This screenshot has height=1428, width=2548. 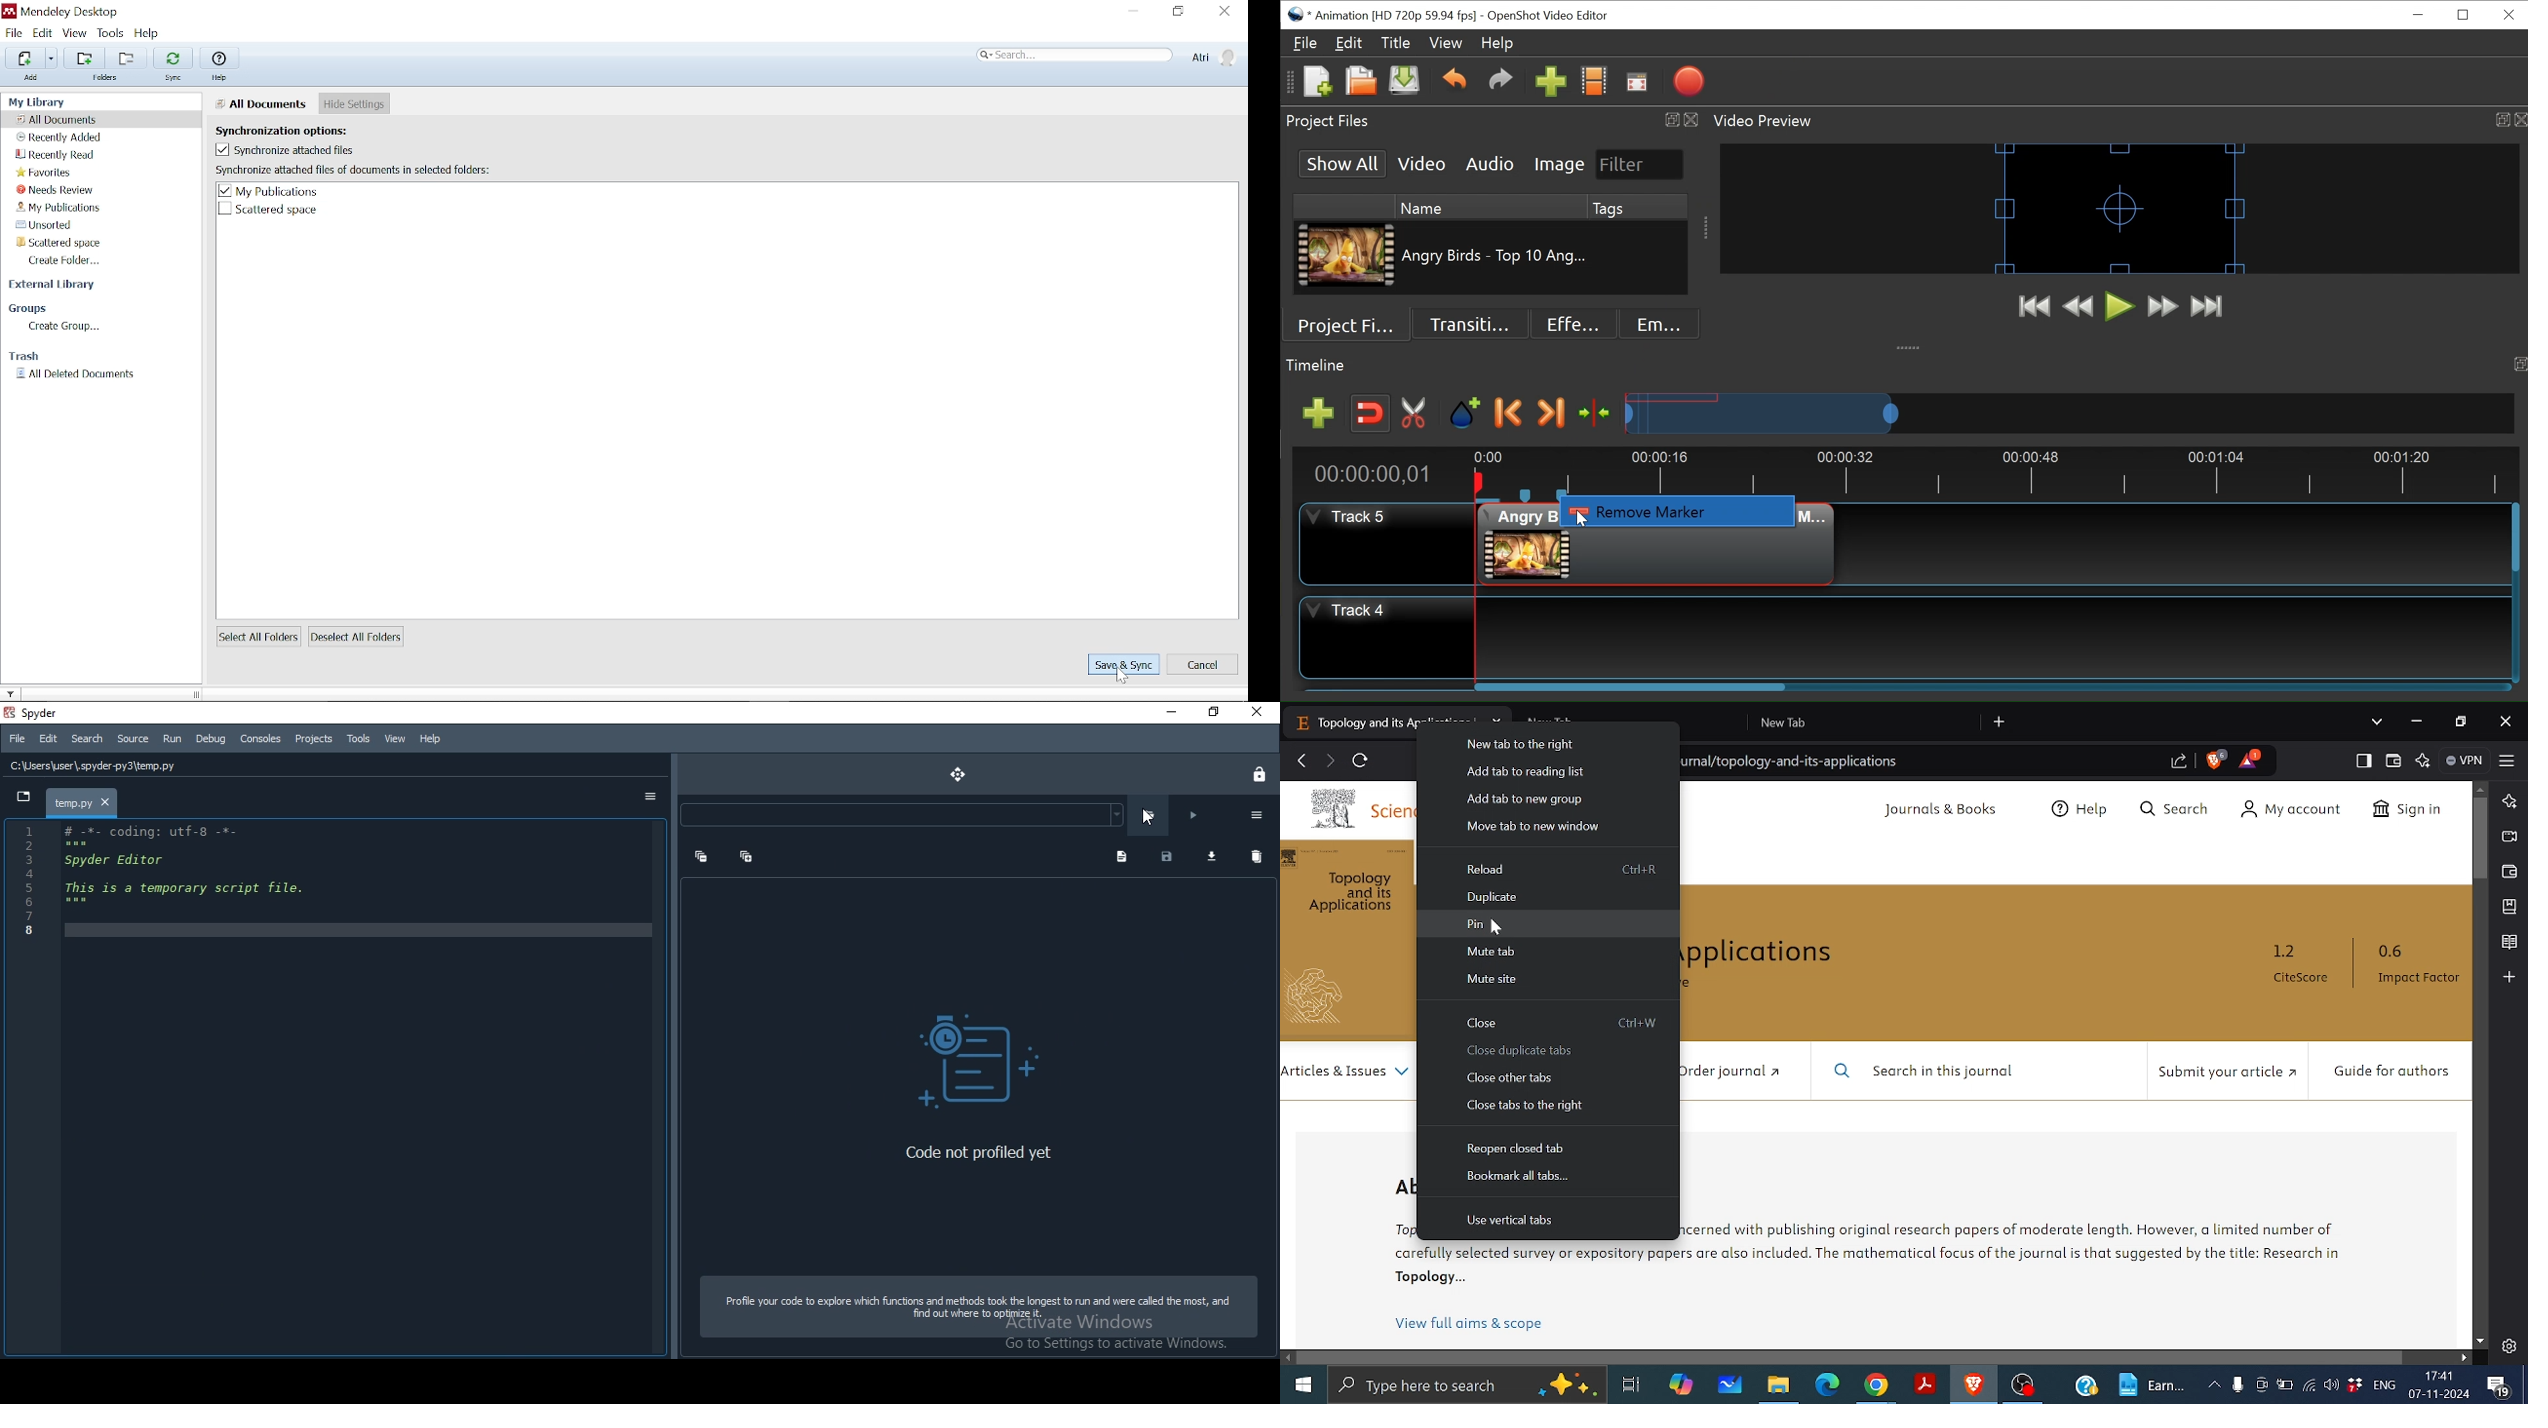 I want to click on Duplicate, so click(x=1490, y=895).